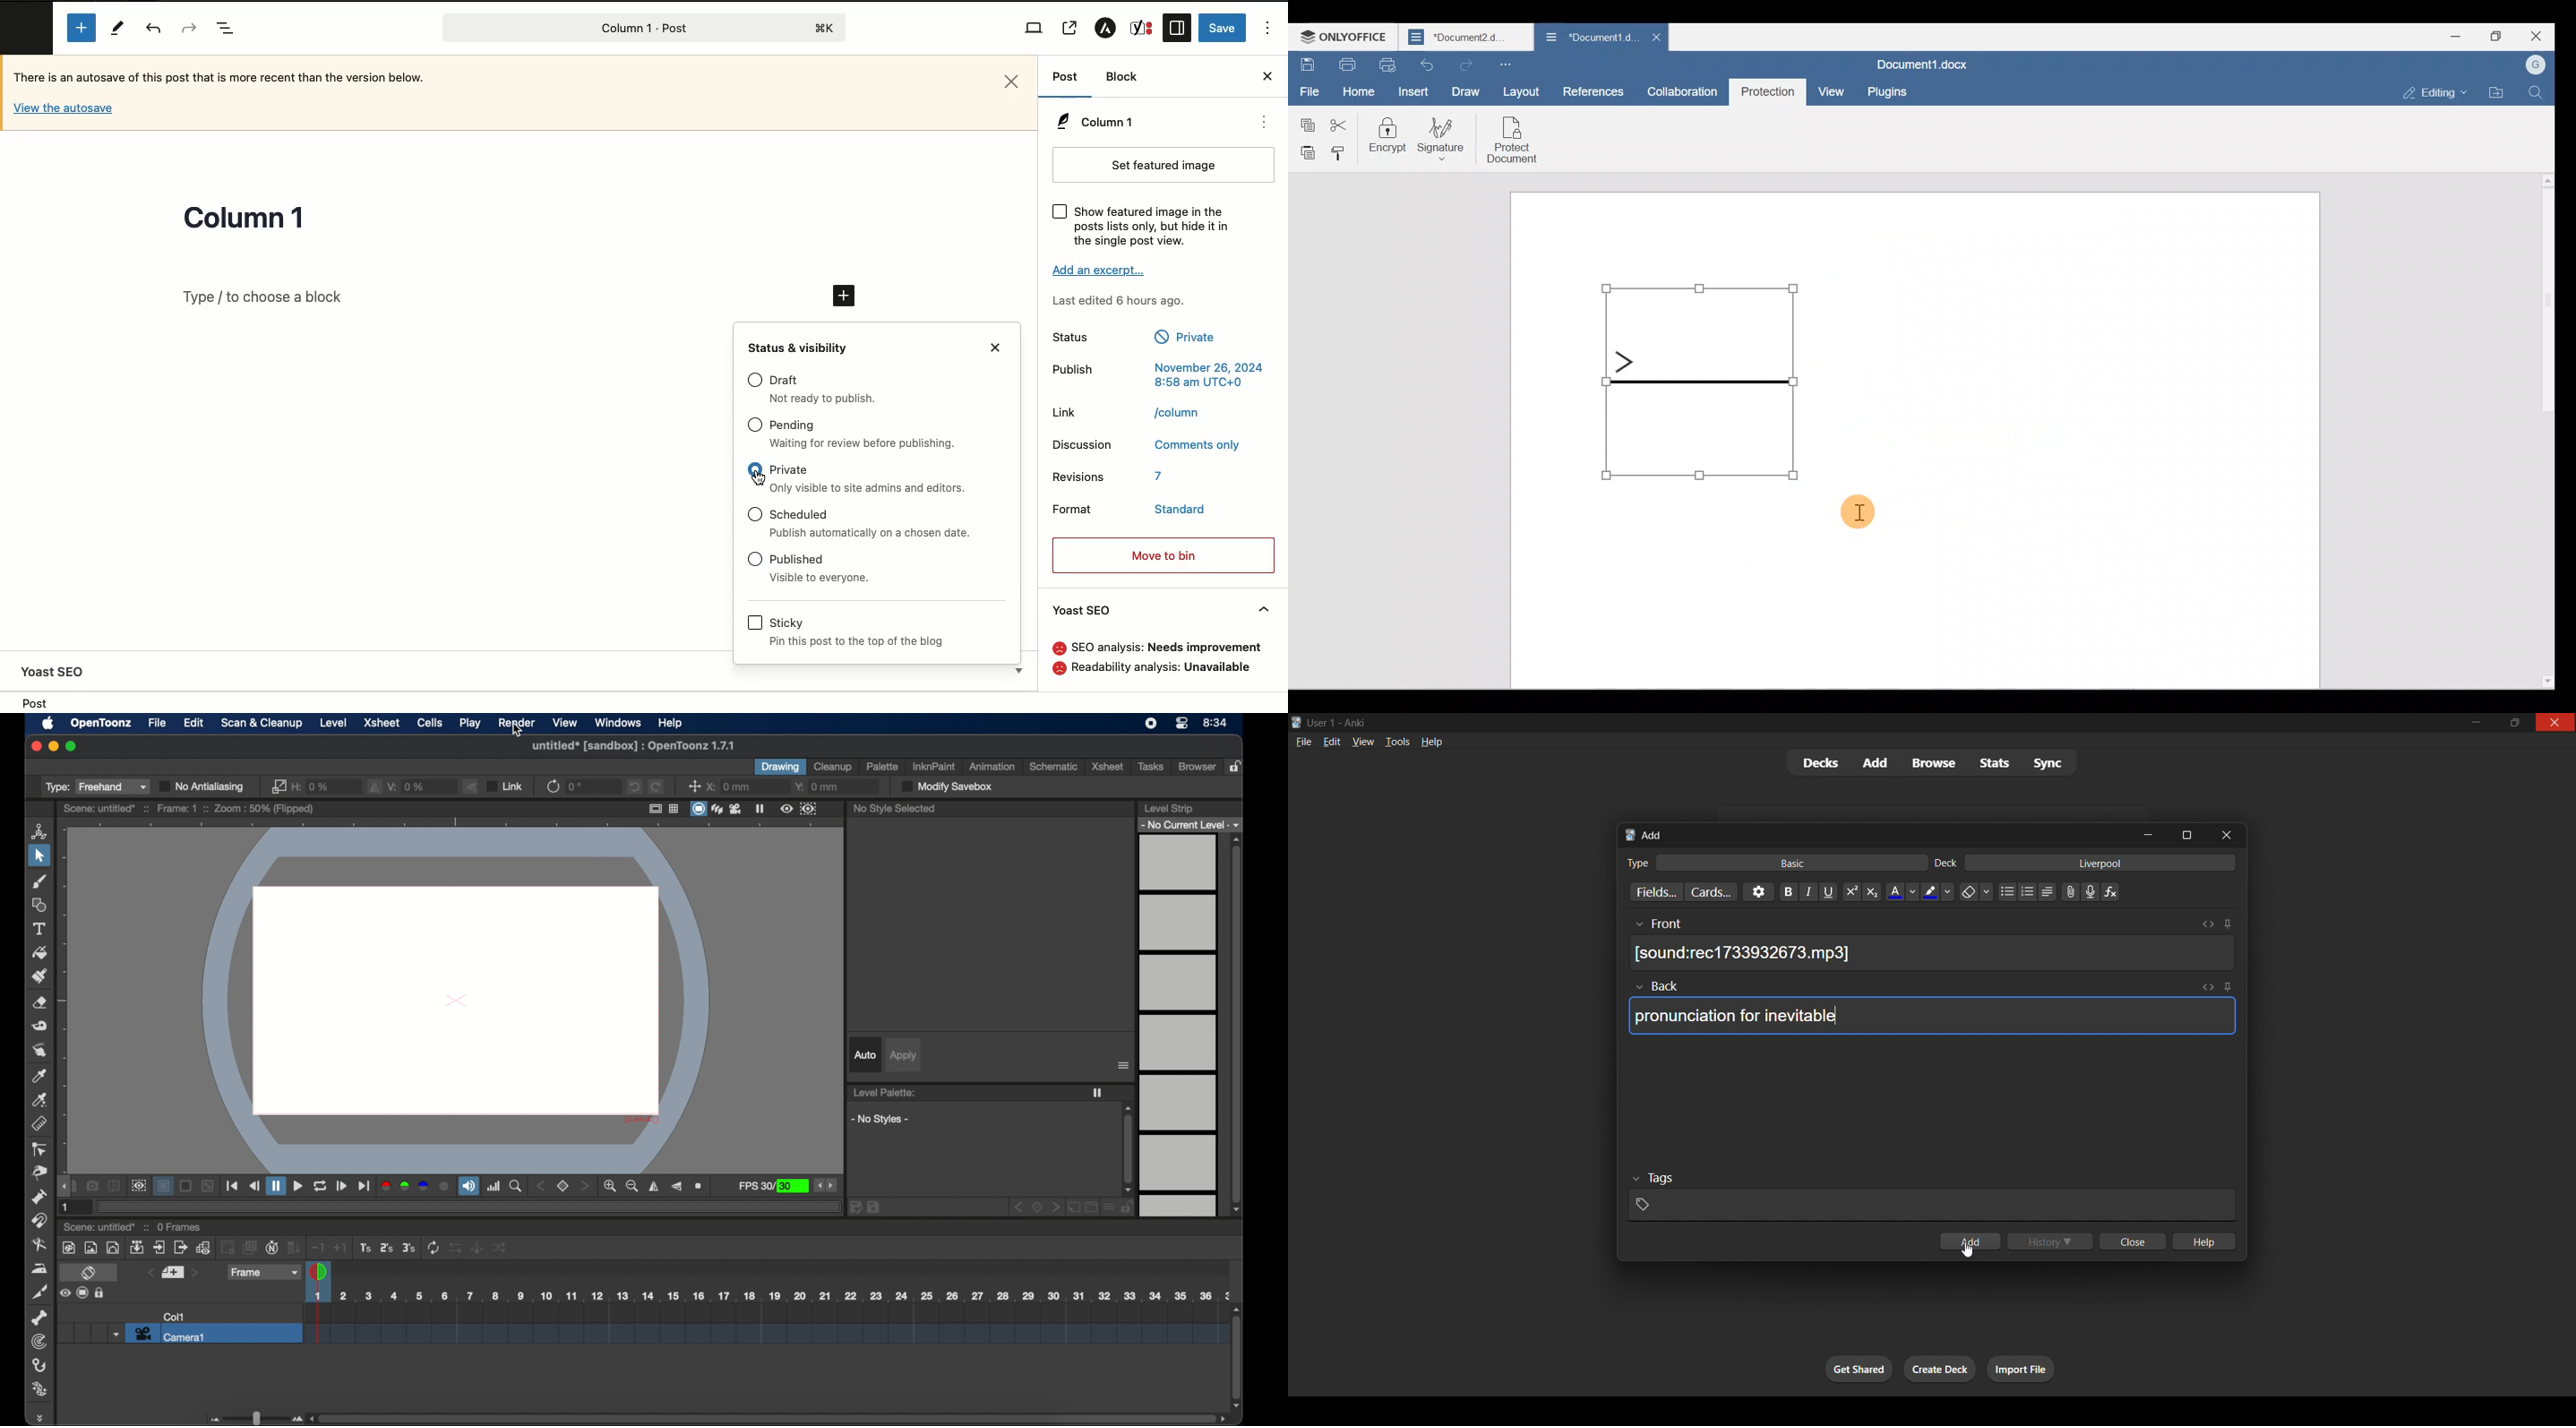  What do you see at coordinates (2221, 836) in the screenshot?
I see `close` at bounding box center [2221, 836].